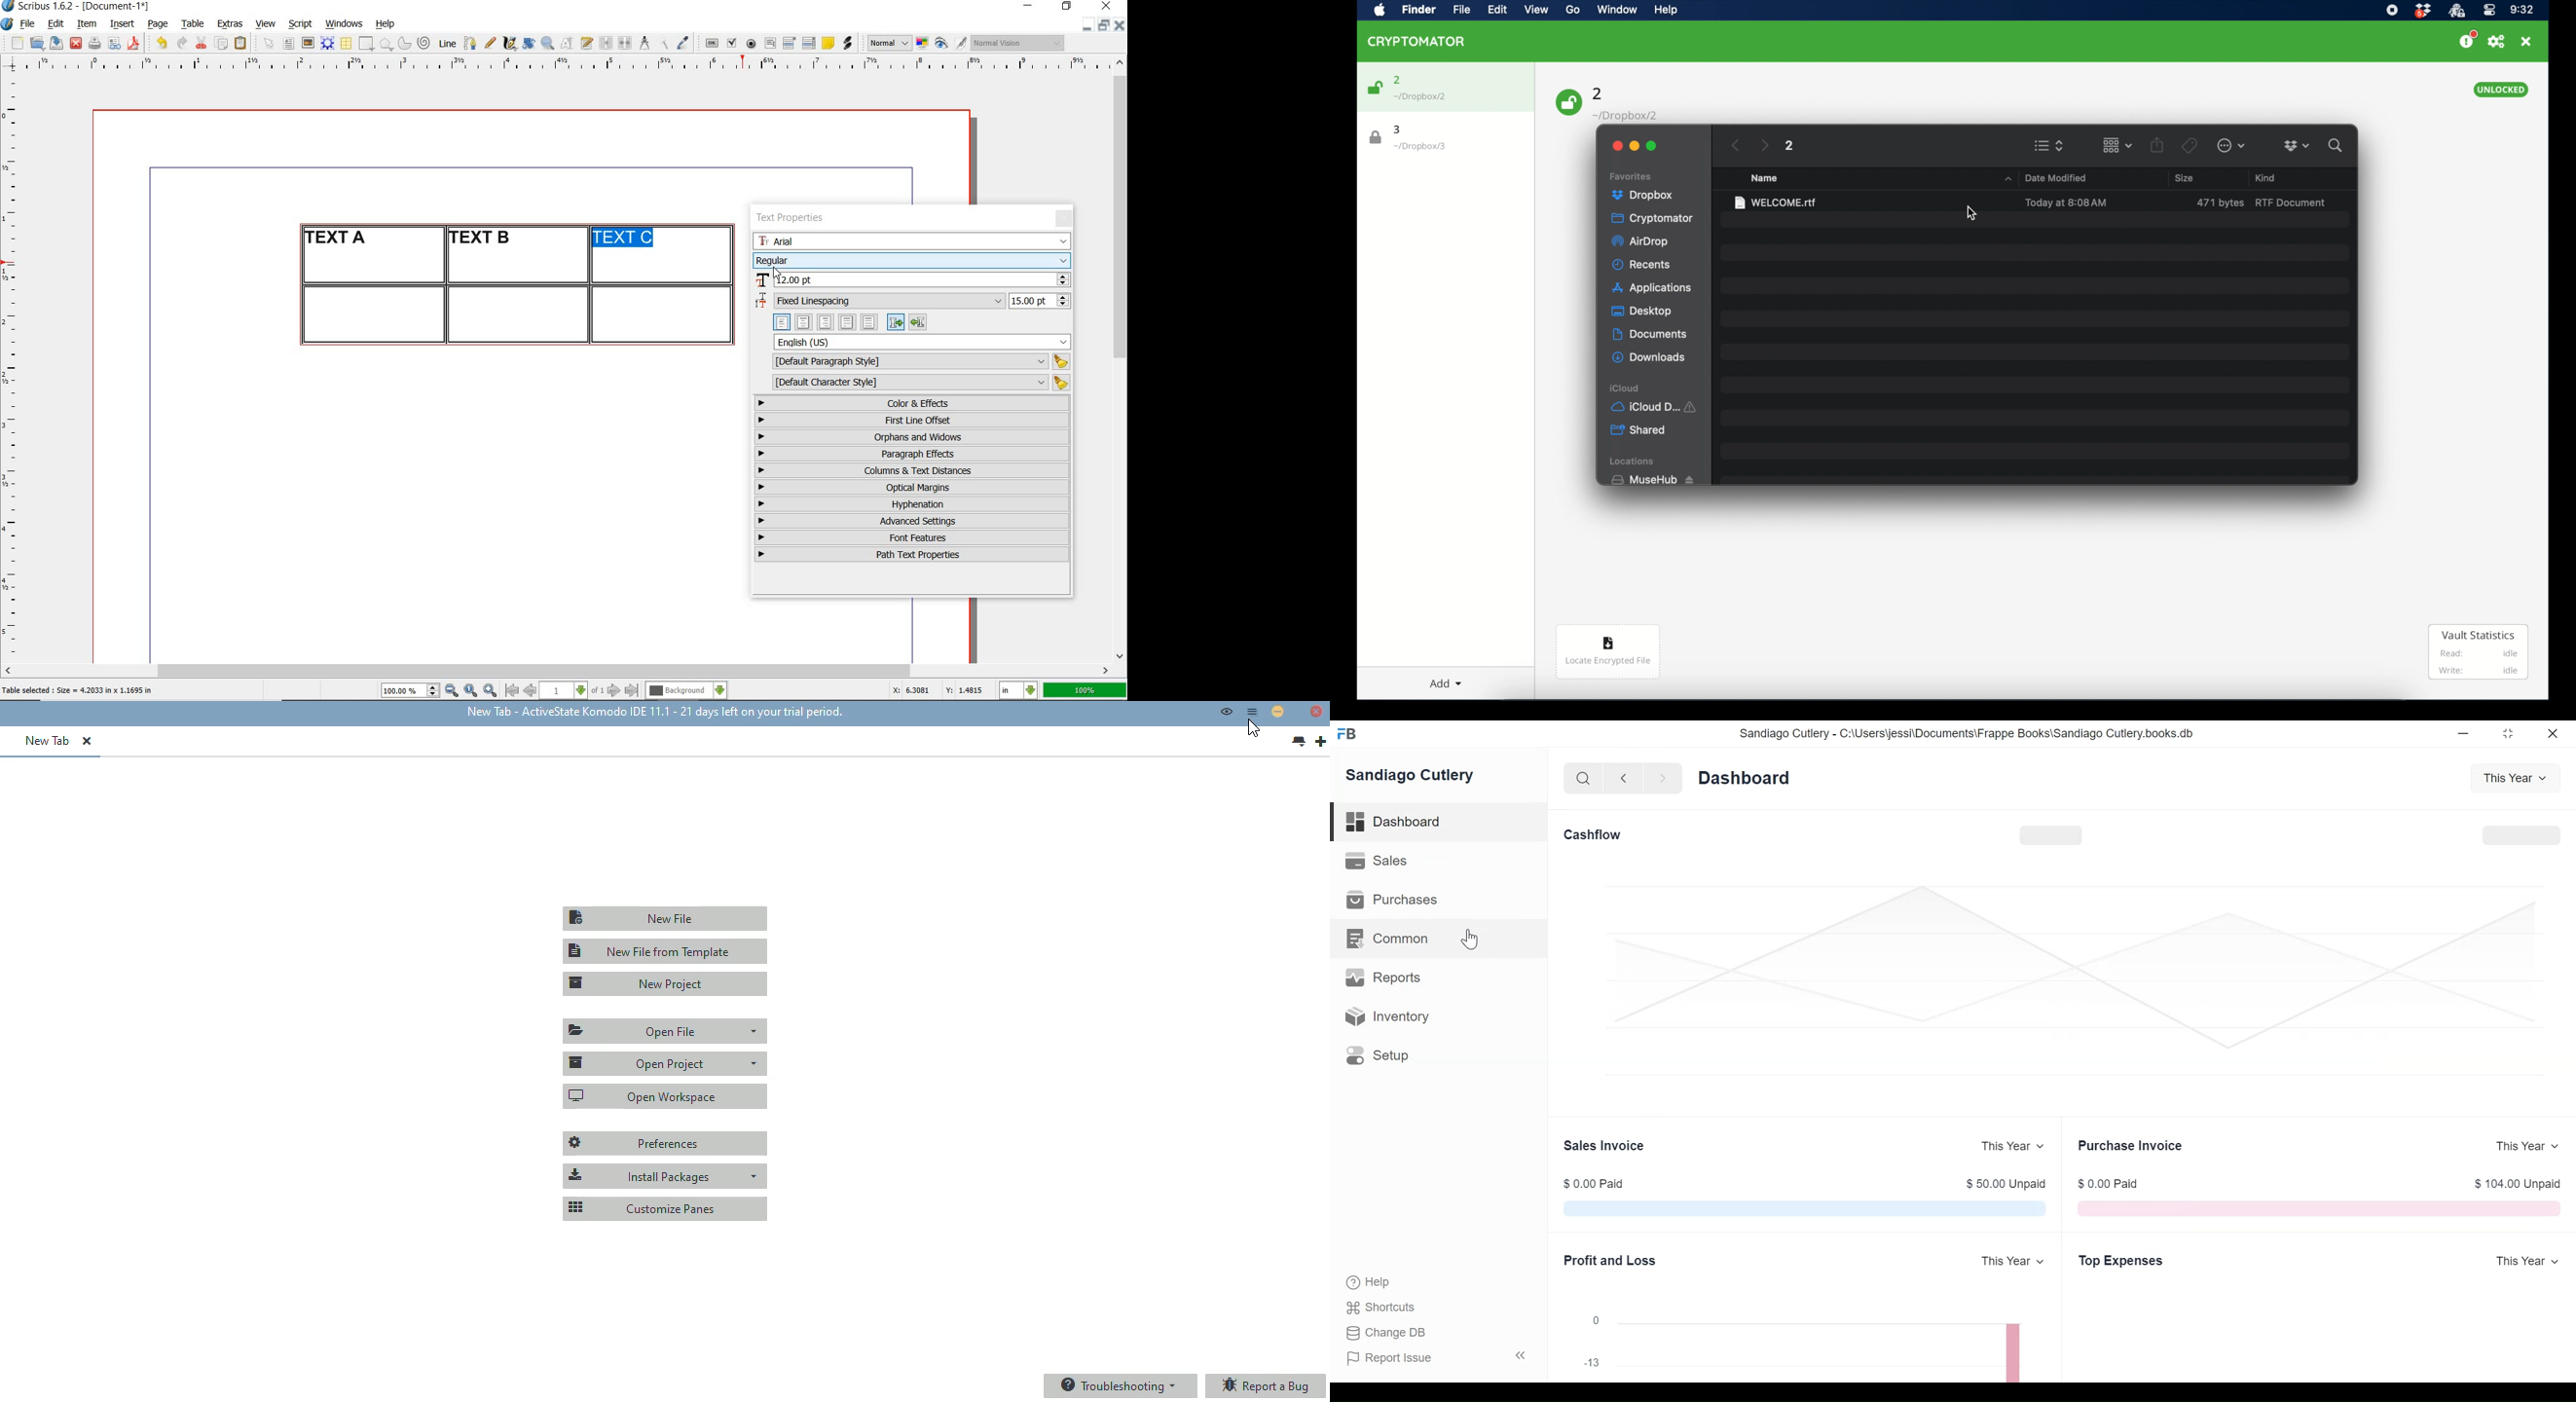  What do you see at coordinates (914, 403) in the screenshot?
I see `color & effects` at bounding box center [914, 403].